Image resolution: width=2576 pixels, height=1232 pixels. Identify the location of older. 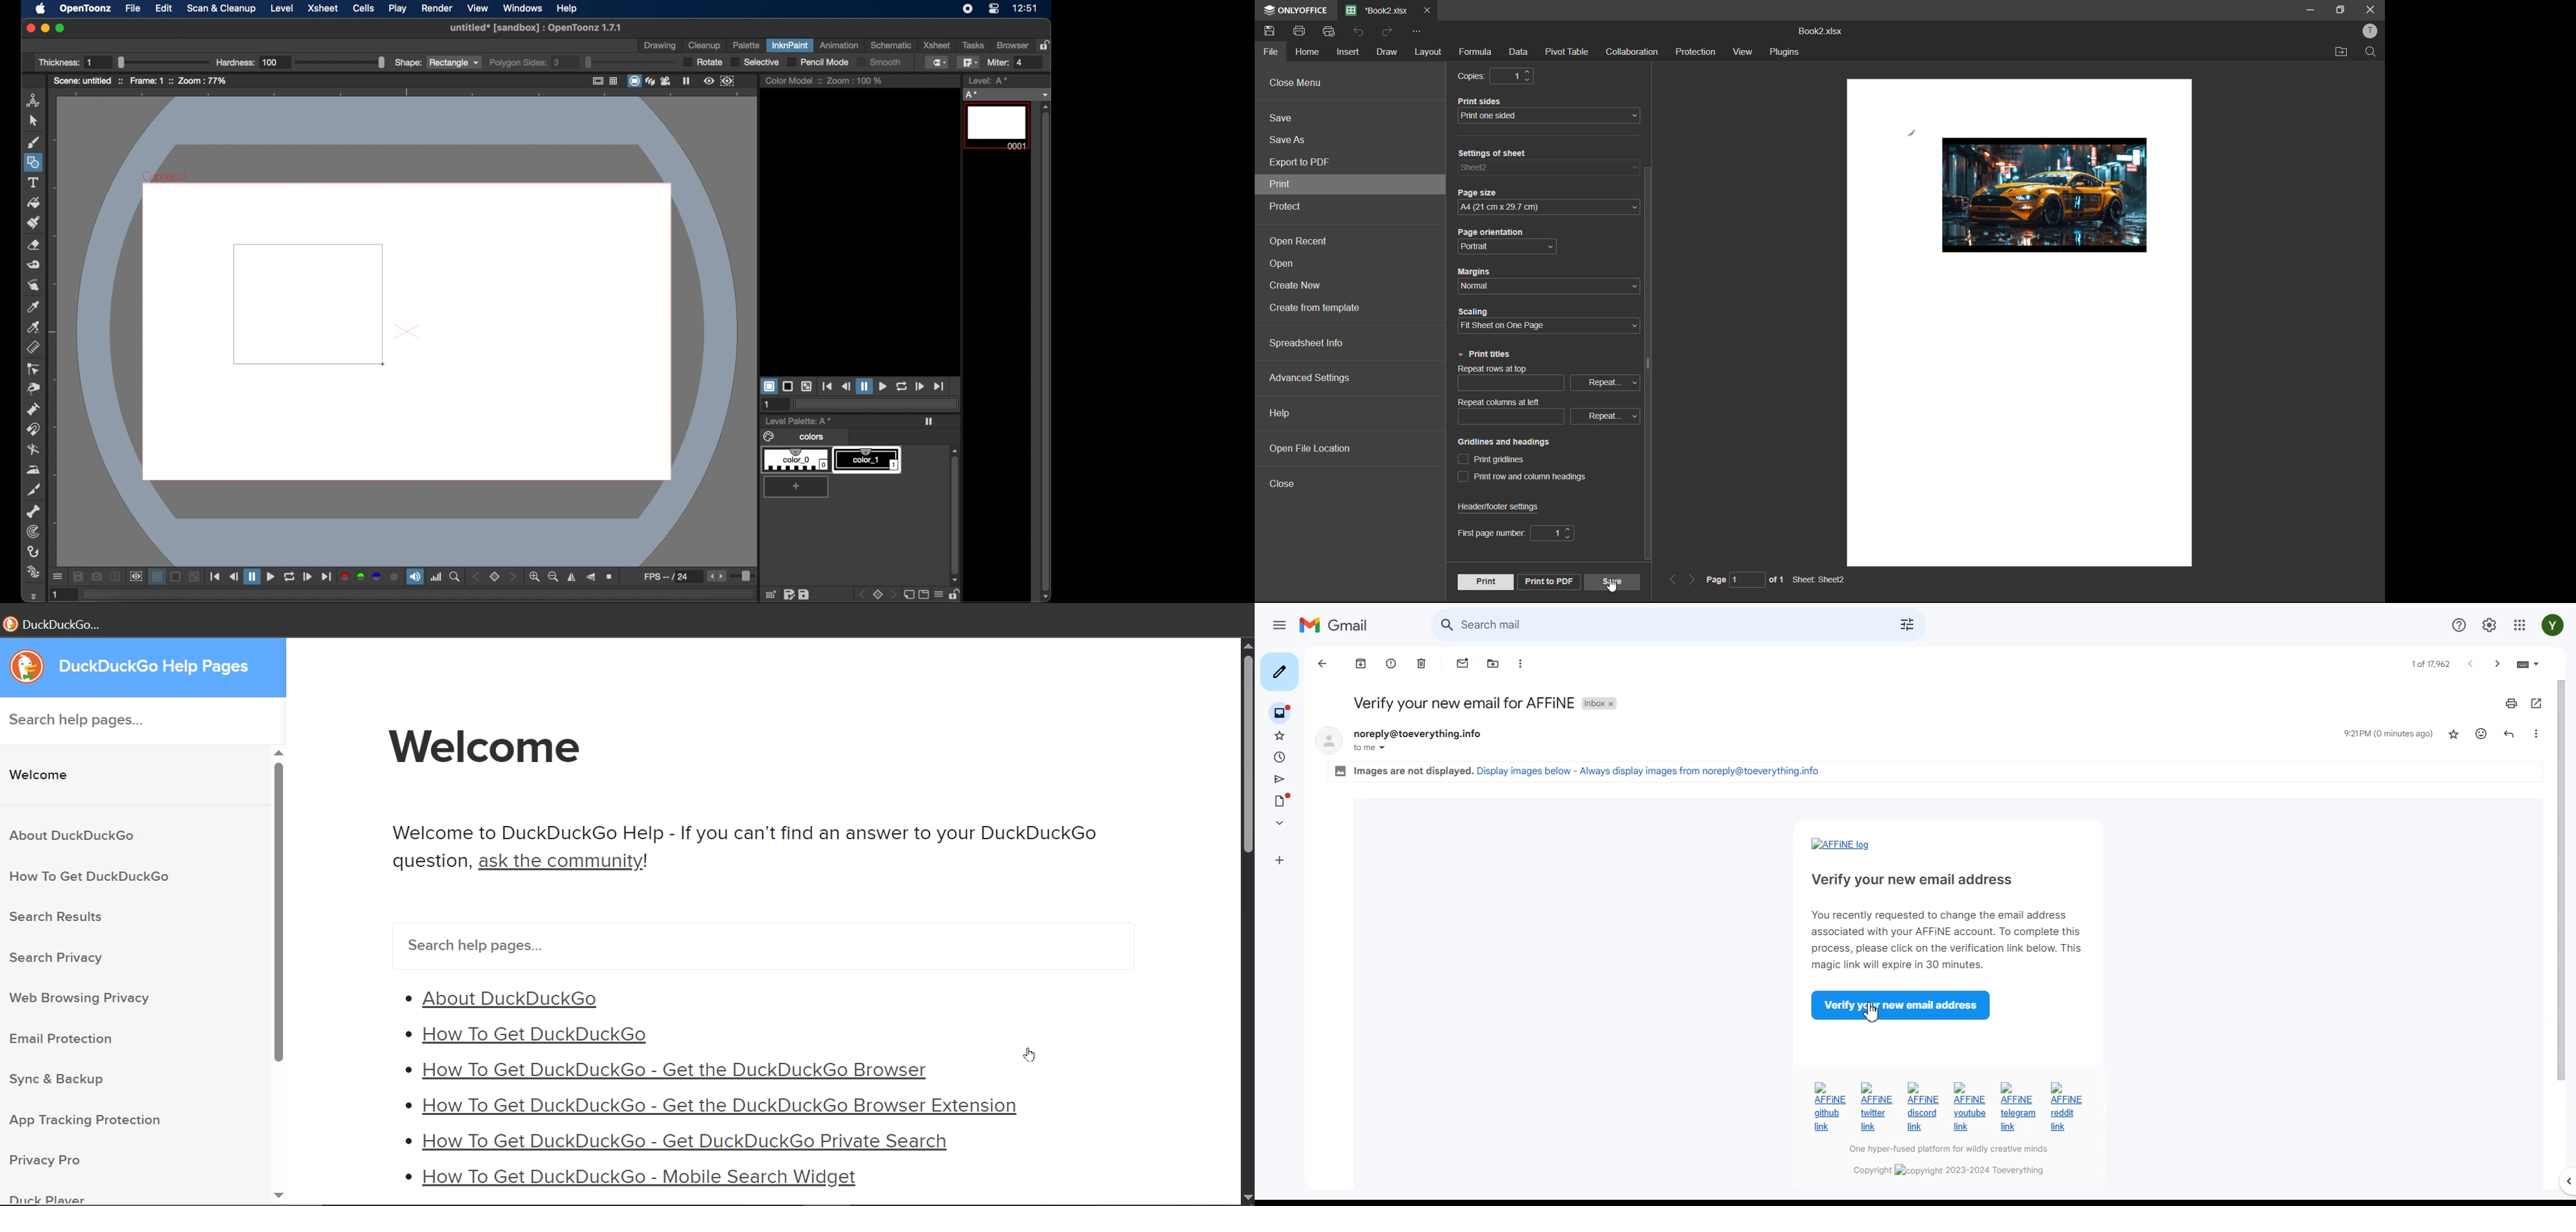
(2496, 663).